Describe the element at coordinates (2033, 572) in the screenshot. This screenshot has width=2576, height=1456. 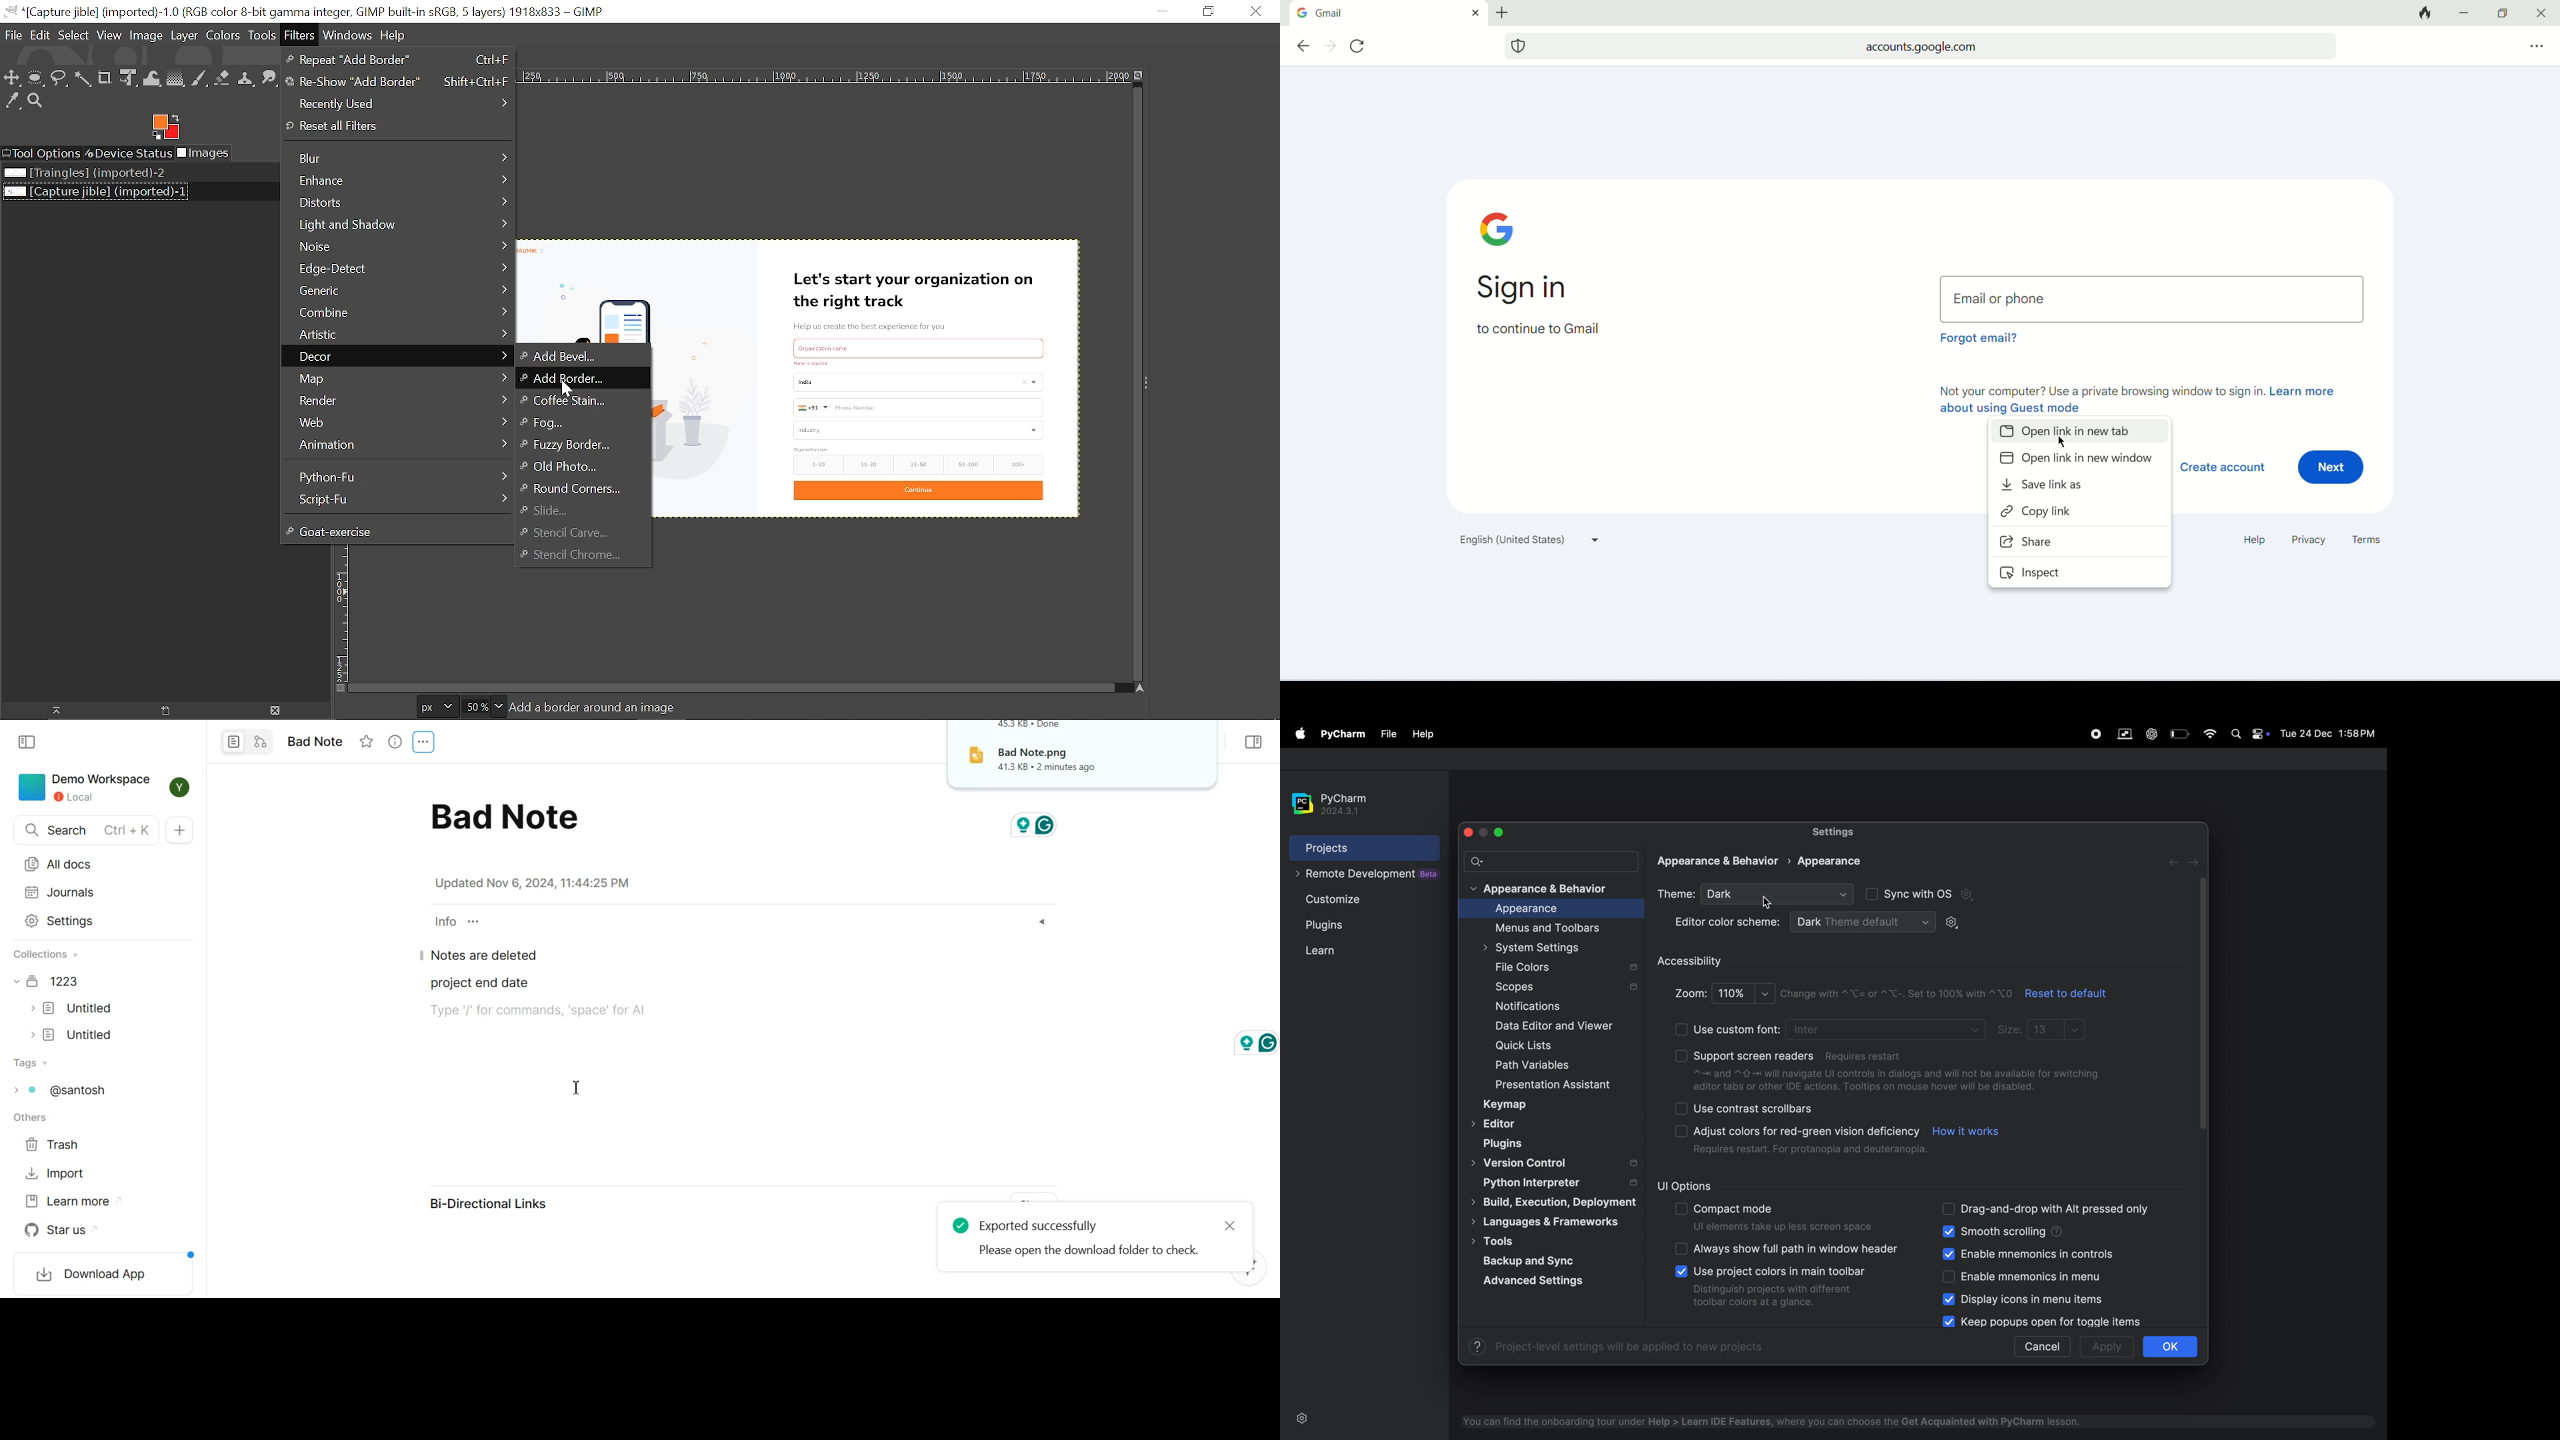
I see `inspect` at that location.